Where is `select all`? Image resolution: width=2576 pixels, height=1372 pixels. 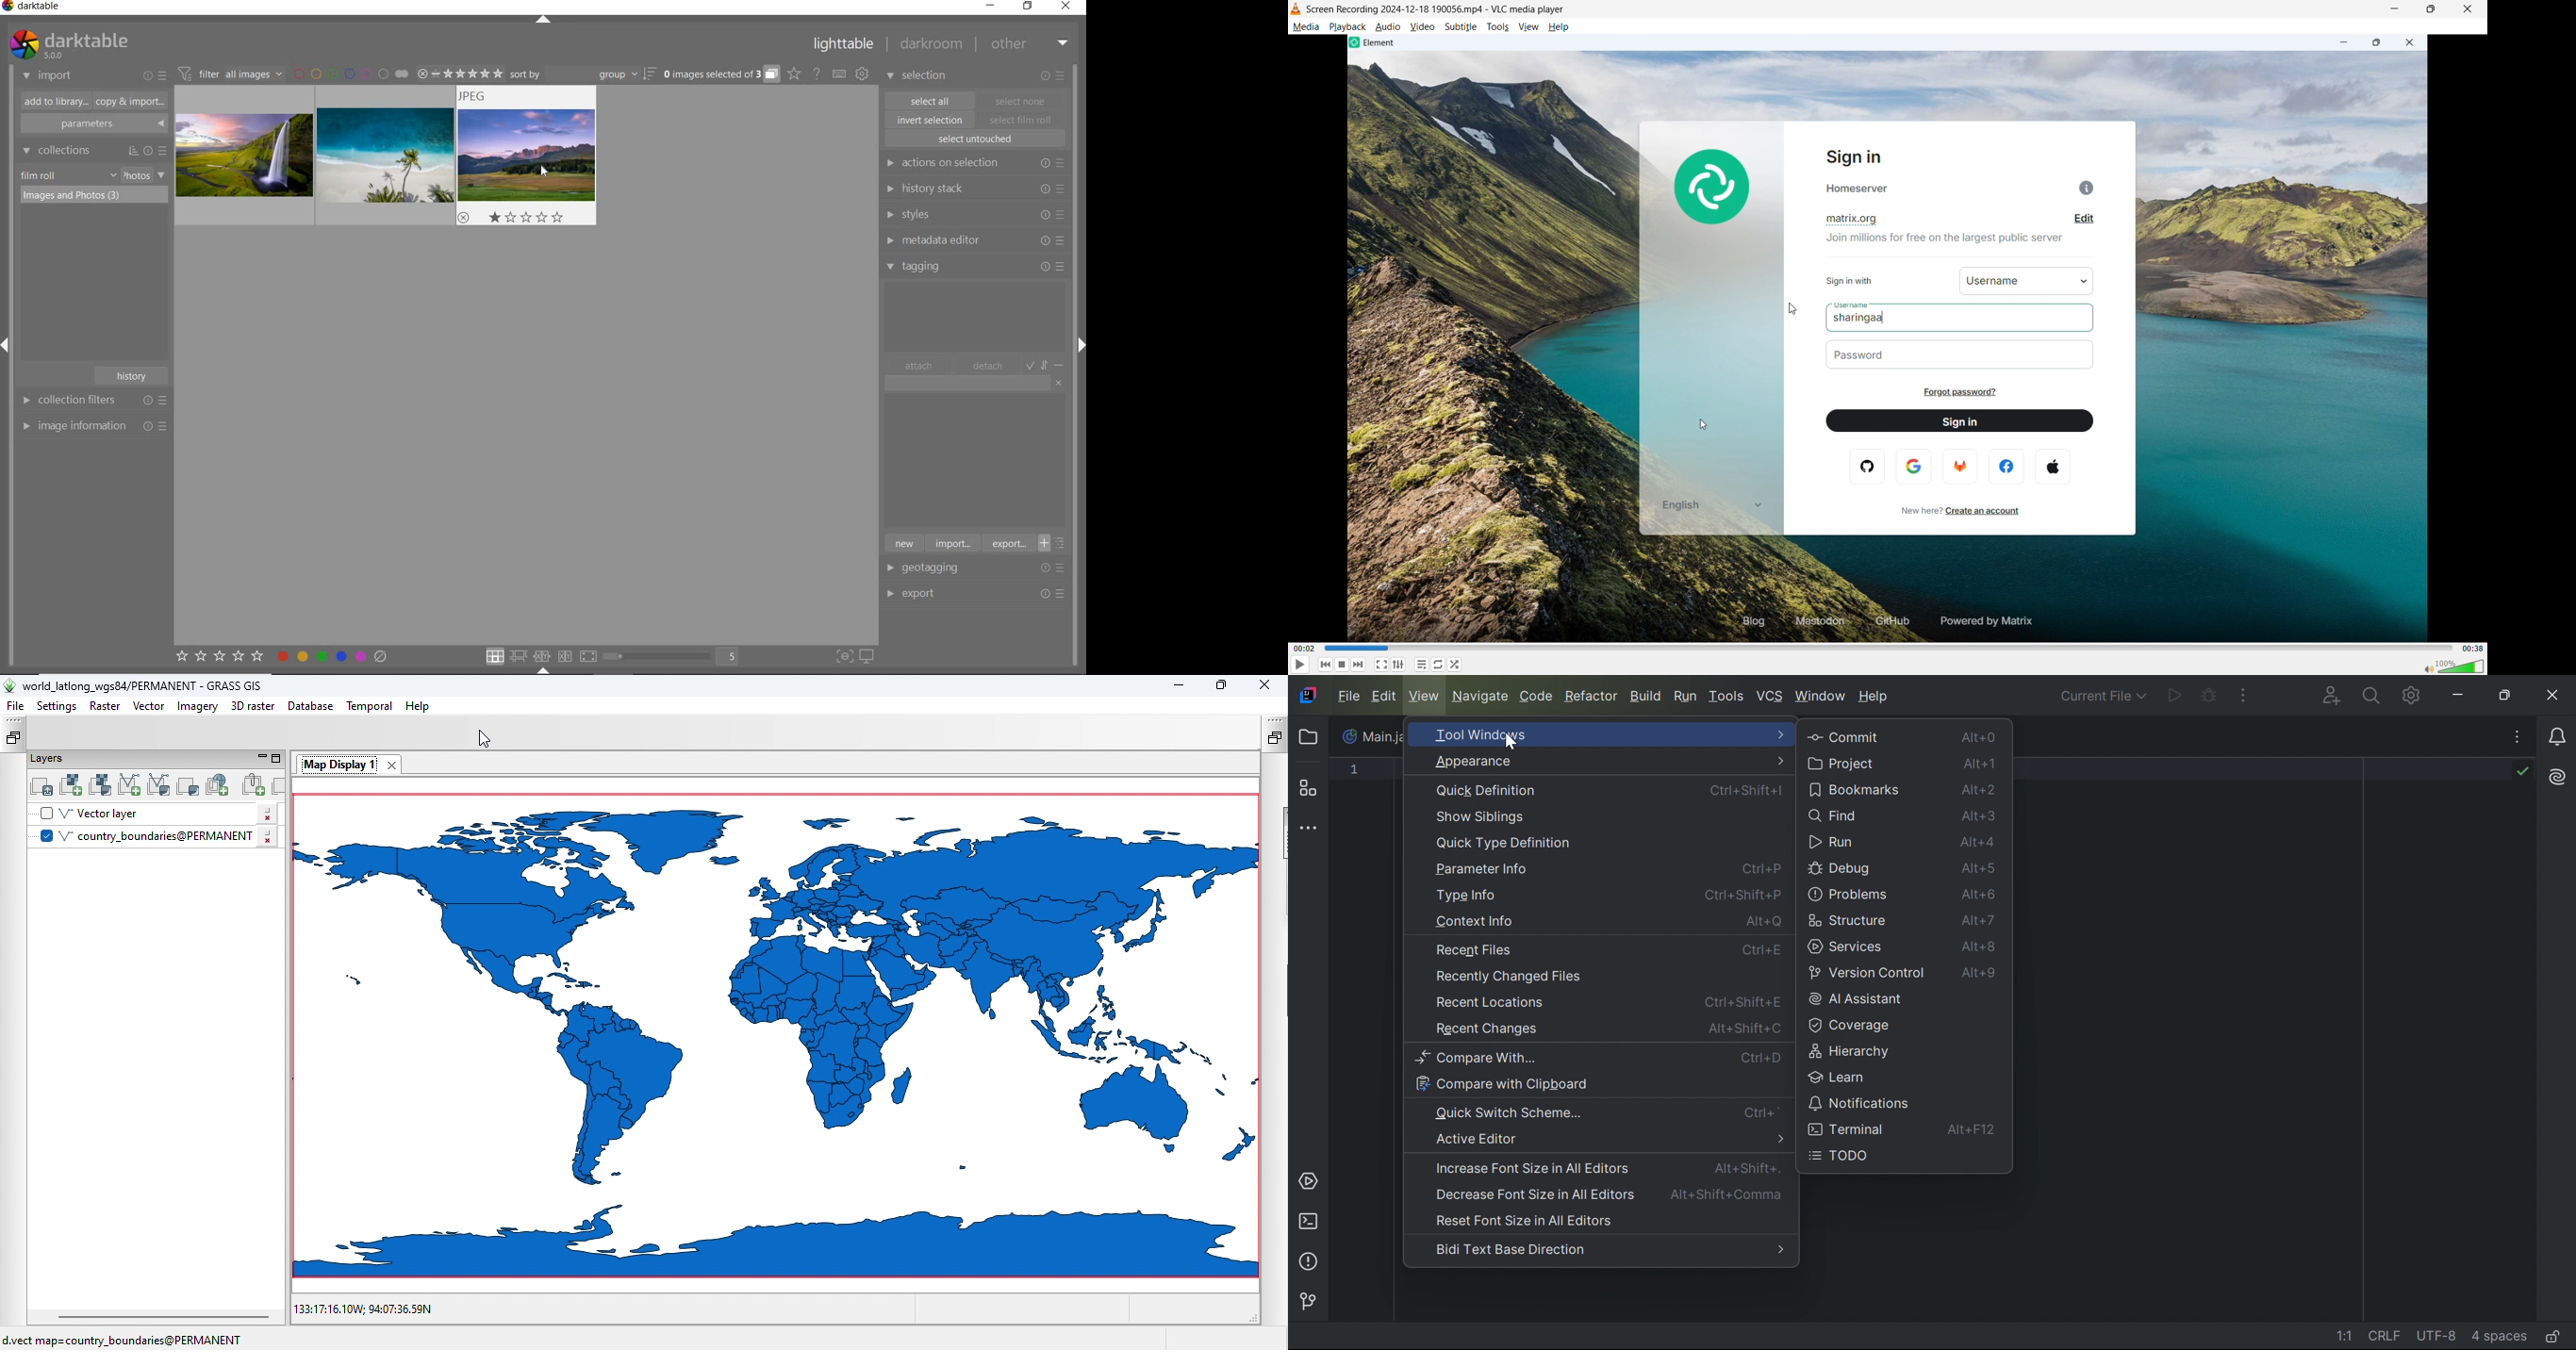 select all is located at coordinates (930, 100).